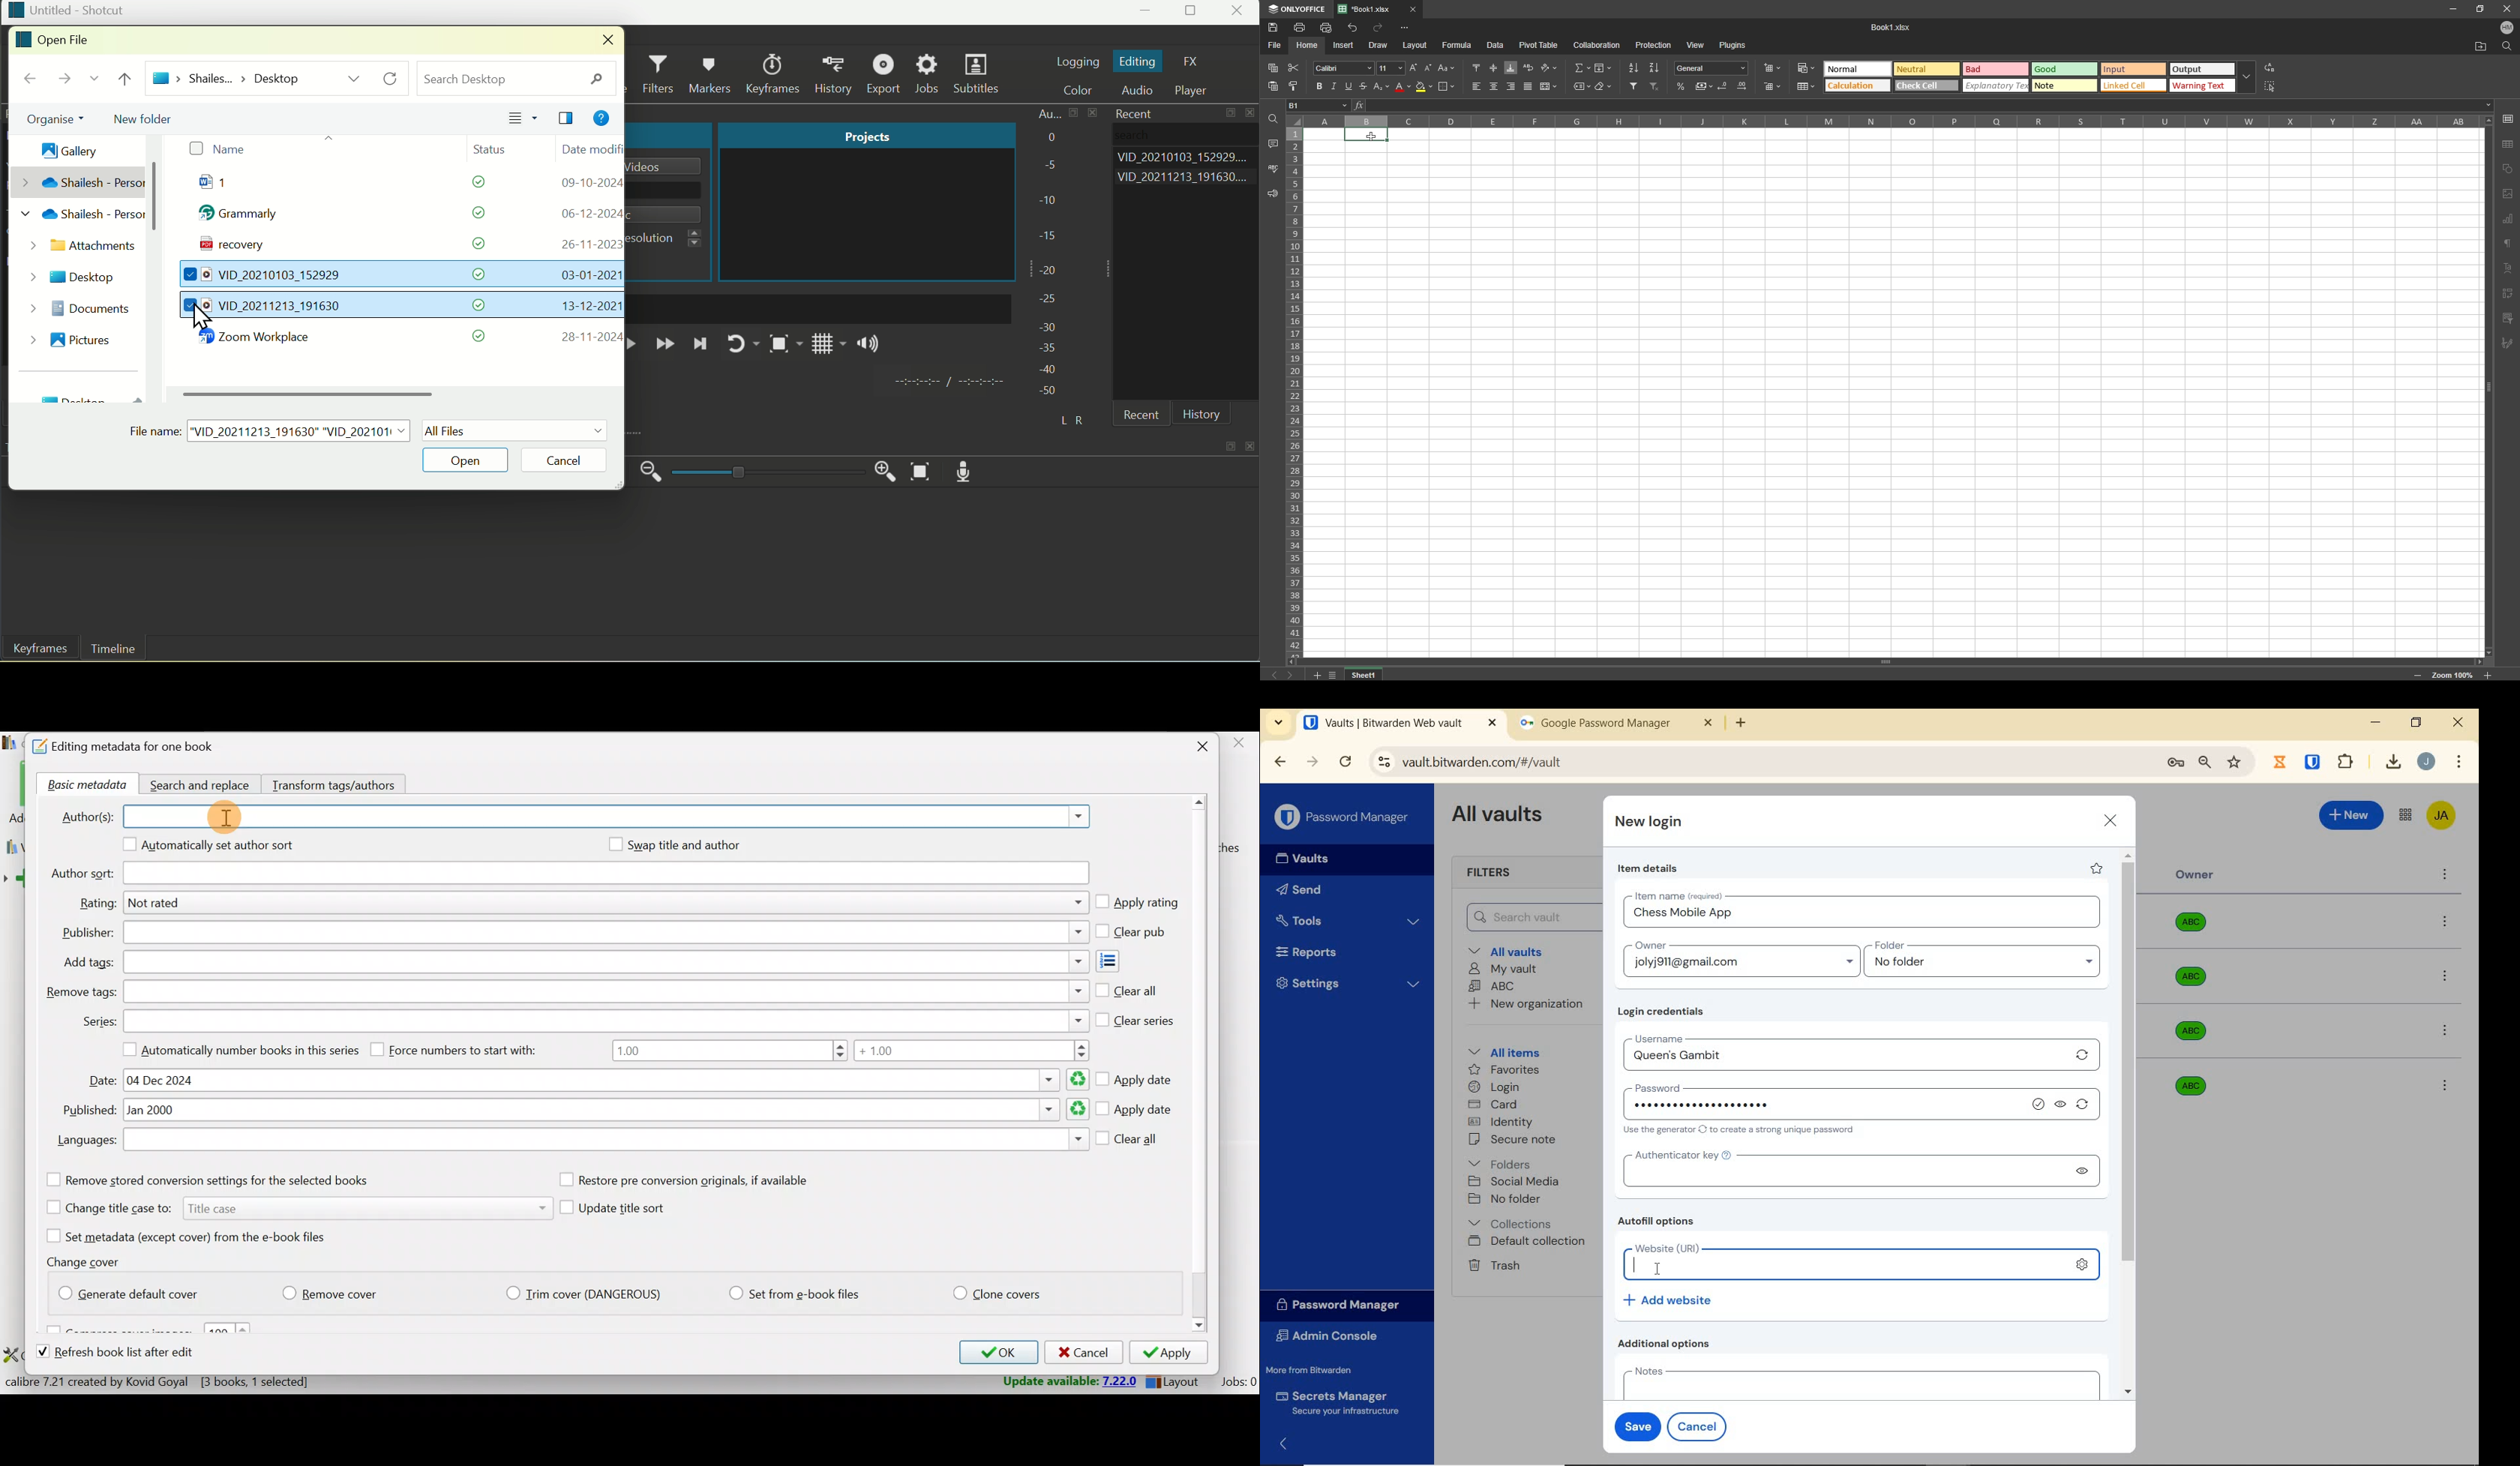  I want to click on pivot table, so click(1539, 45).